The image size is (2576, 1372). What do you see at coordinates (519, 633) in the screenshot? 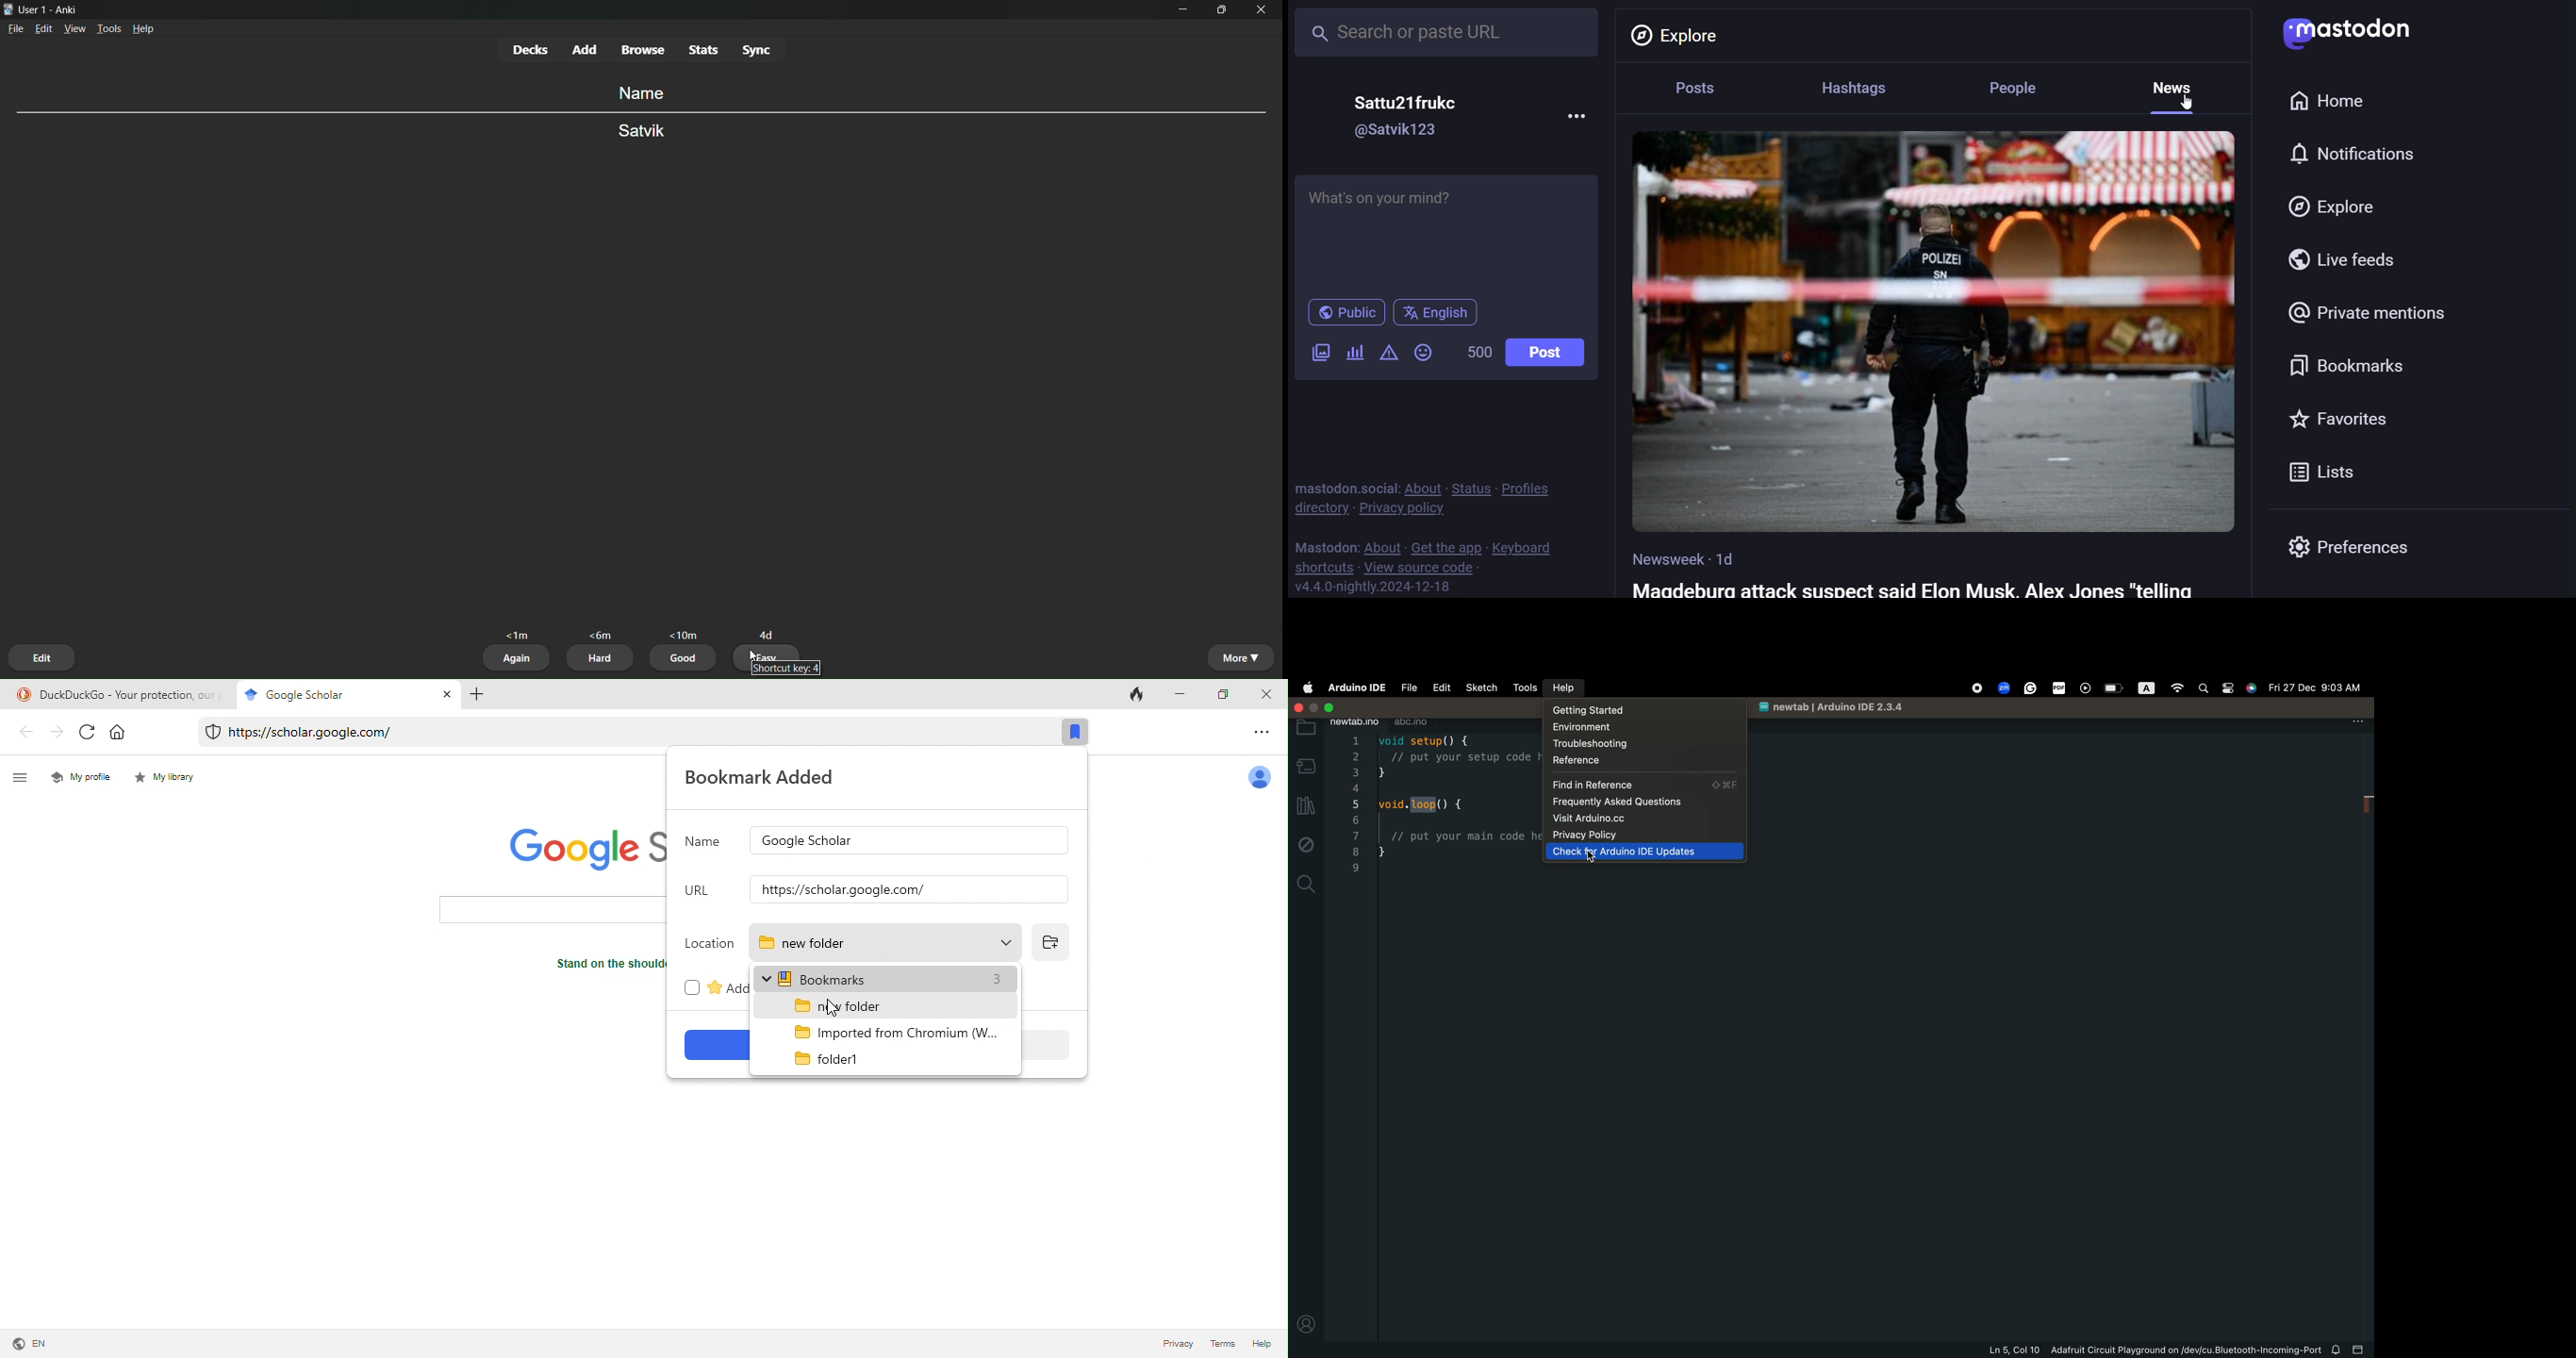
I see `<1m` at bounding box center [519, 633].